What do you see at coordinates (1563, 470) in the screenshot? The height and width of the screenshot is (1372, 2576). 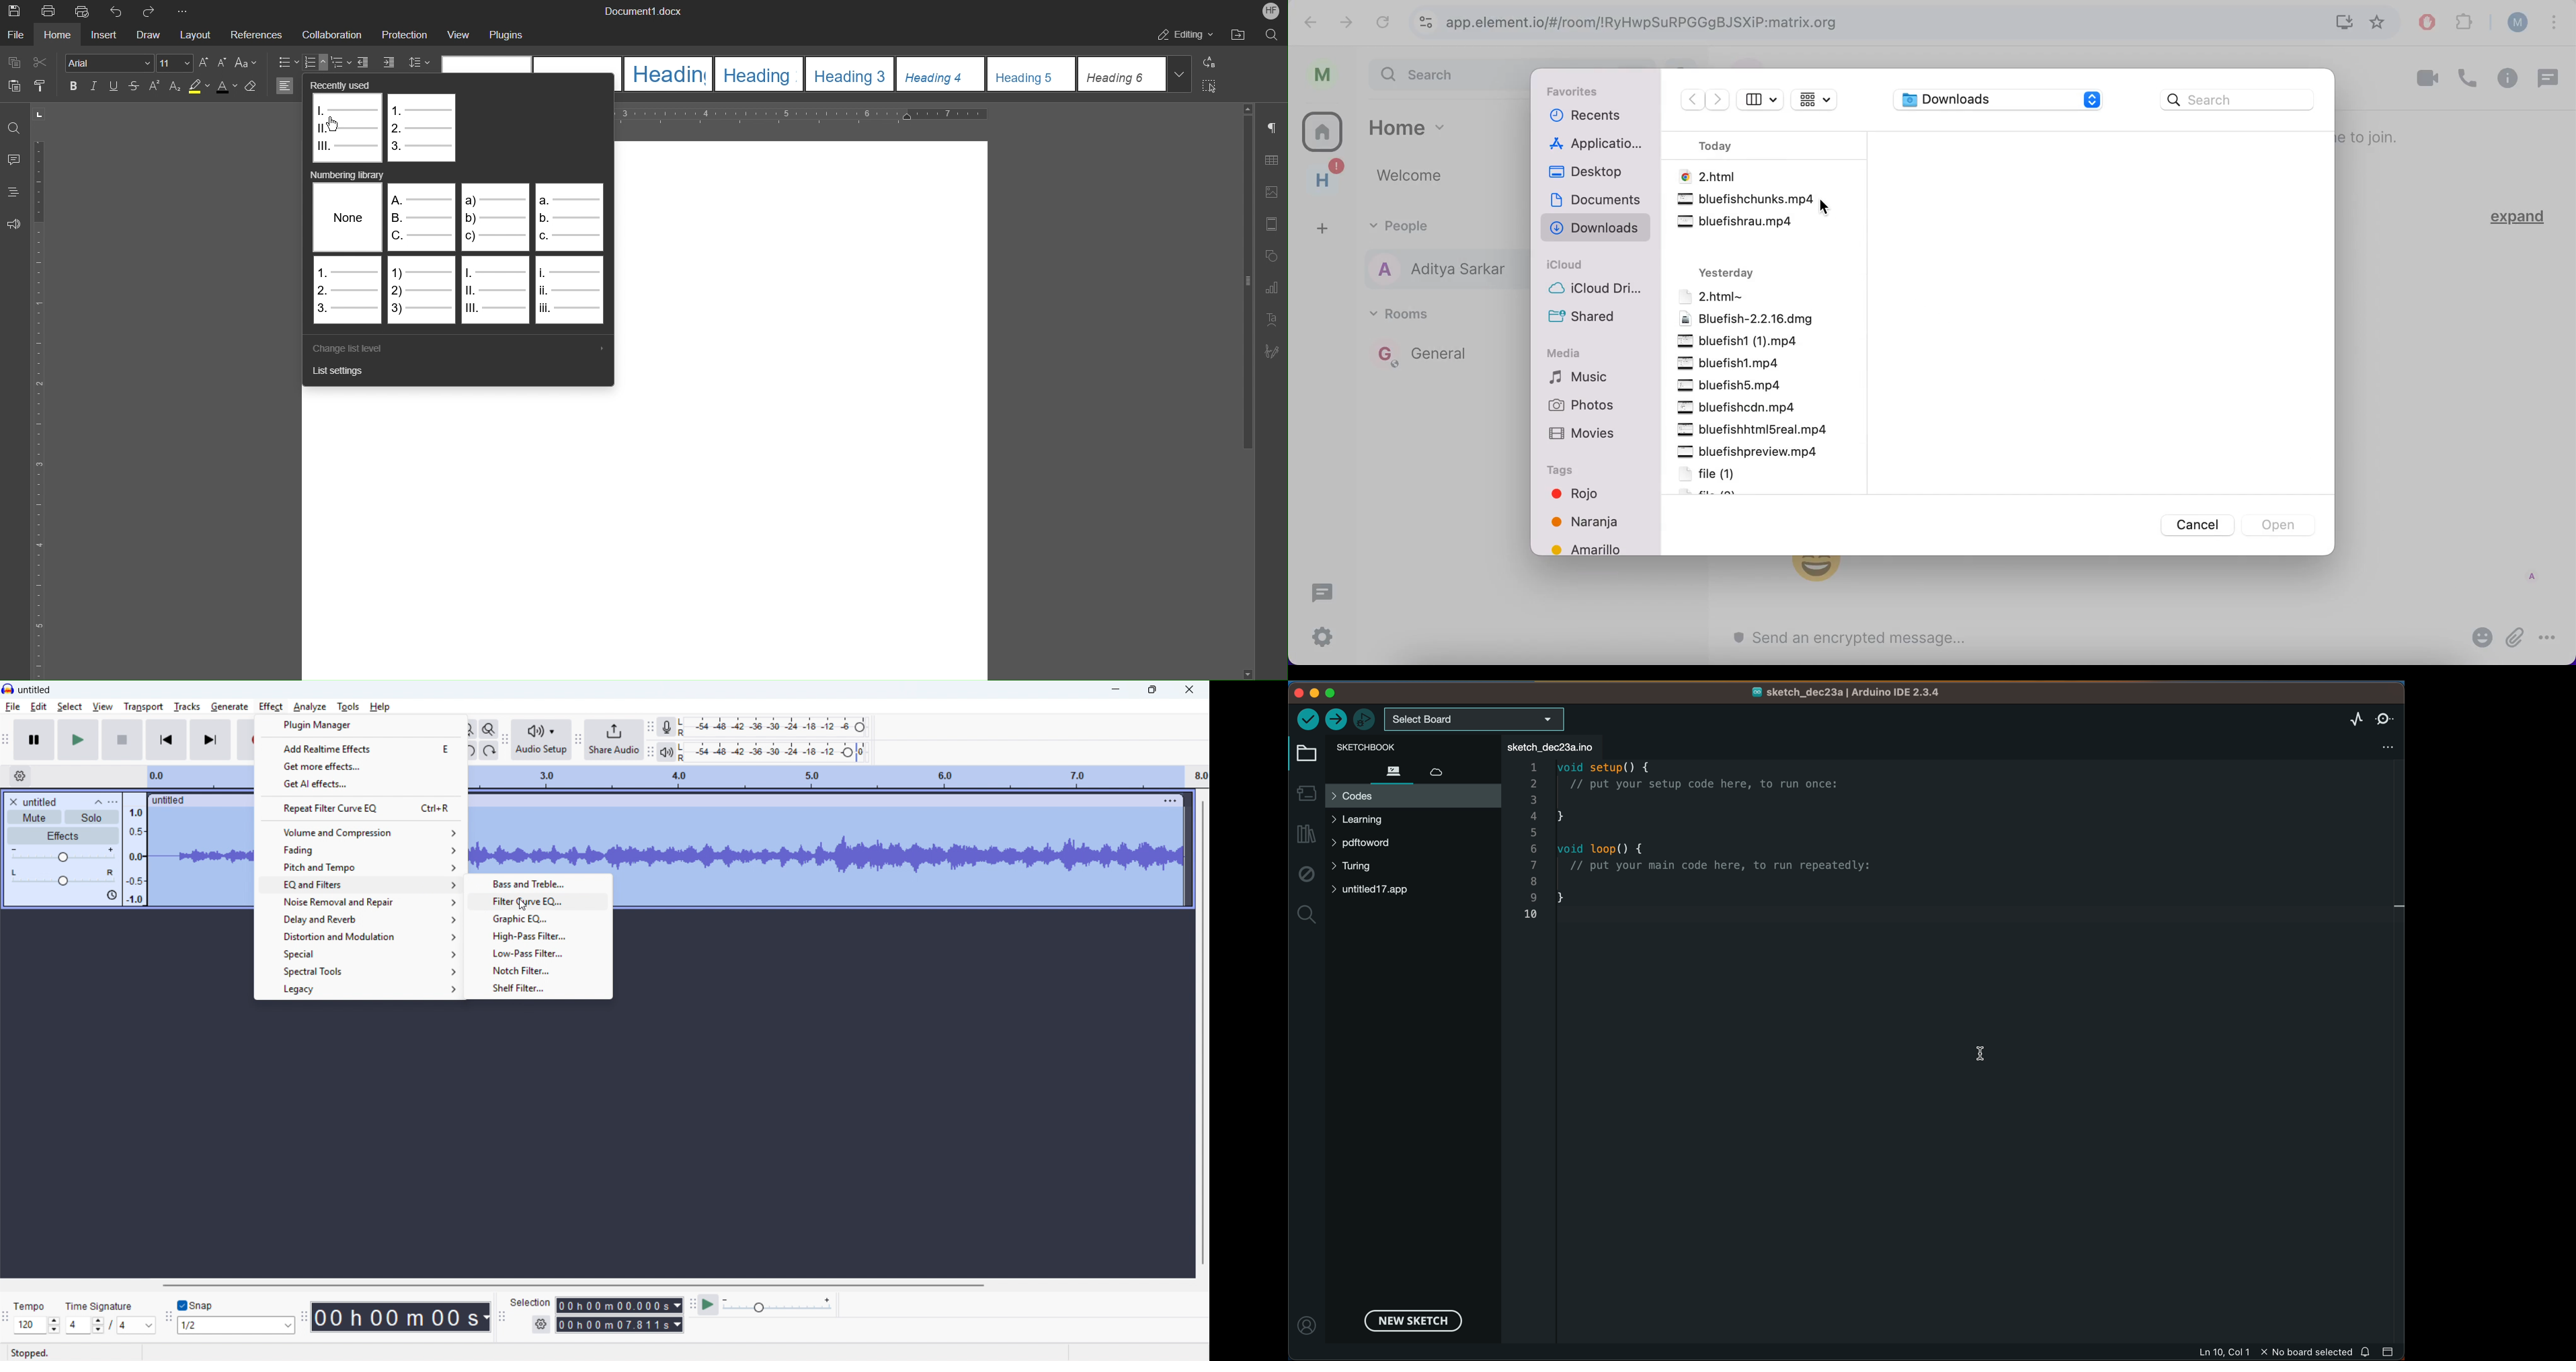 I see `tags` at bounding box center [1563, 470].